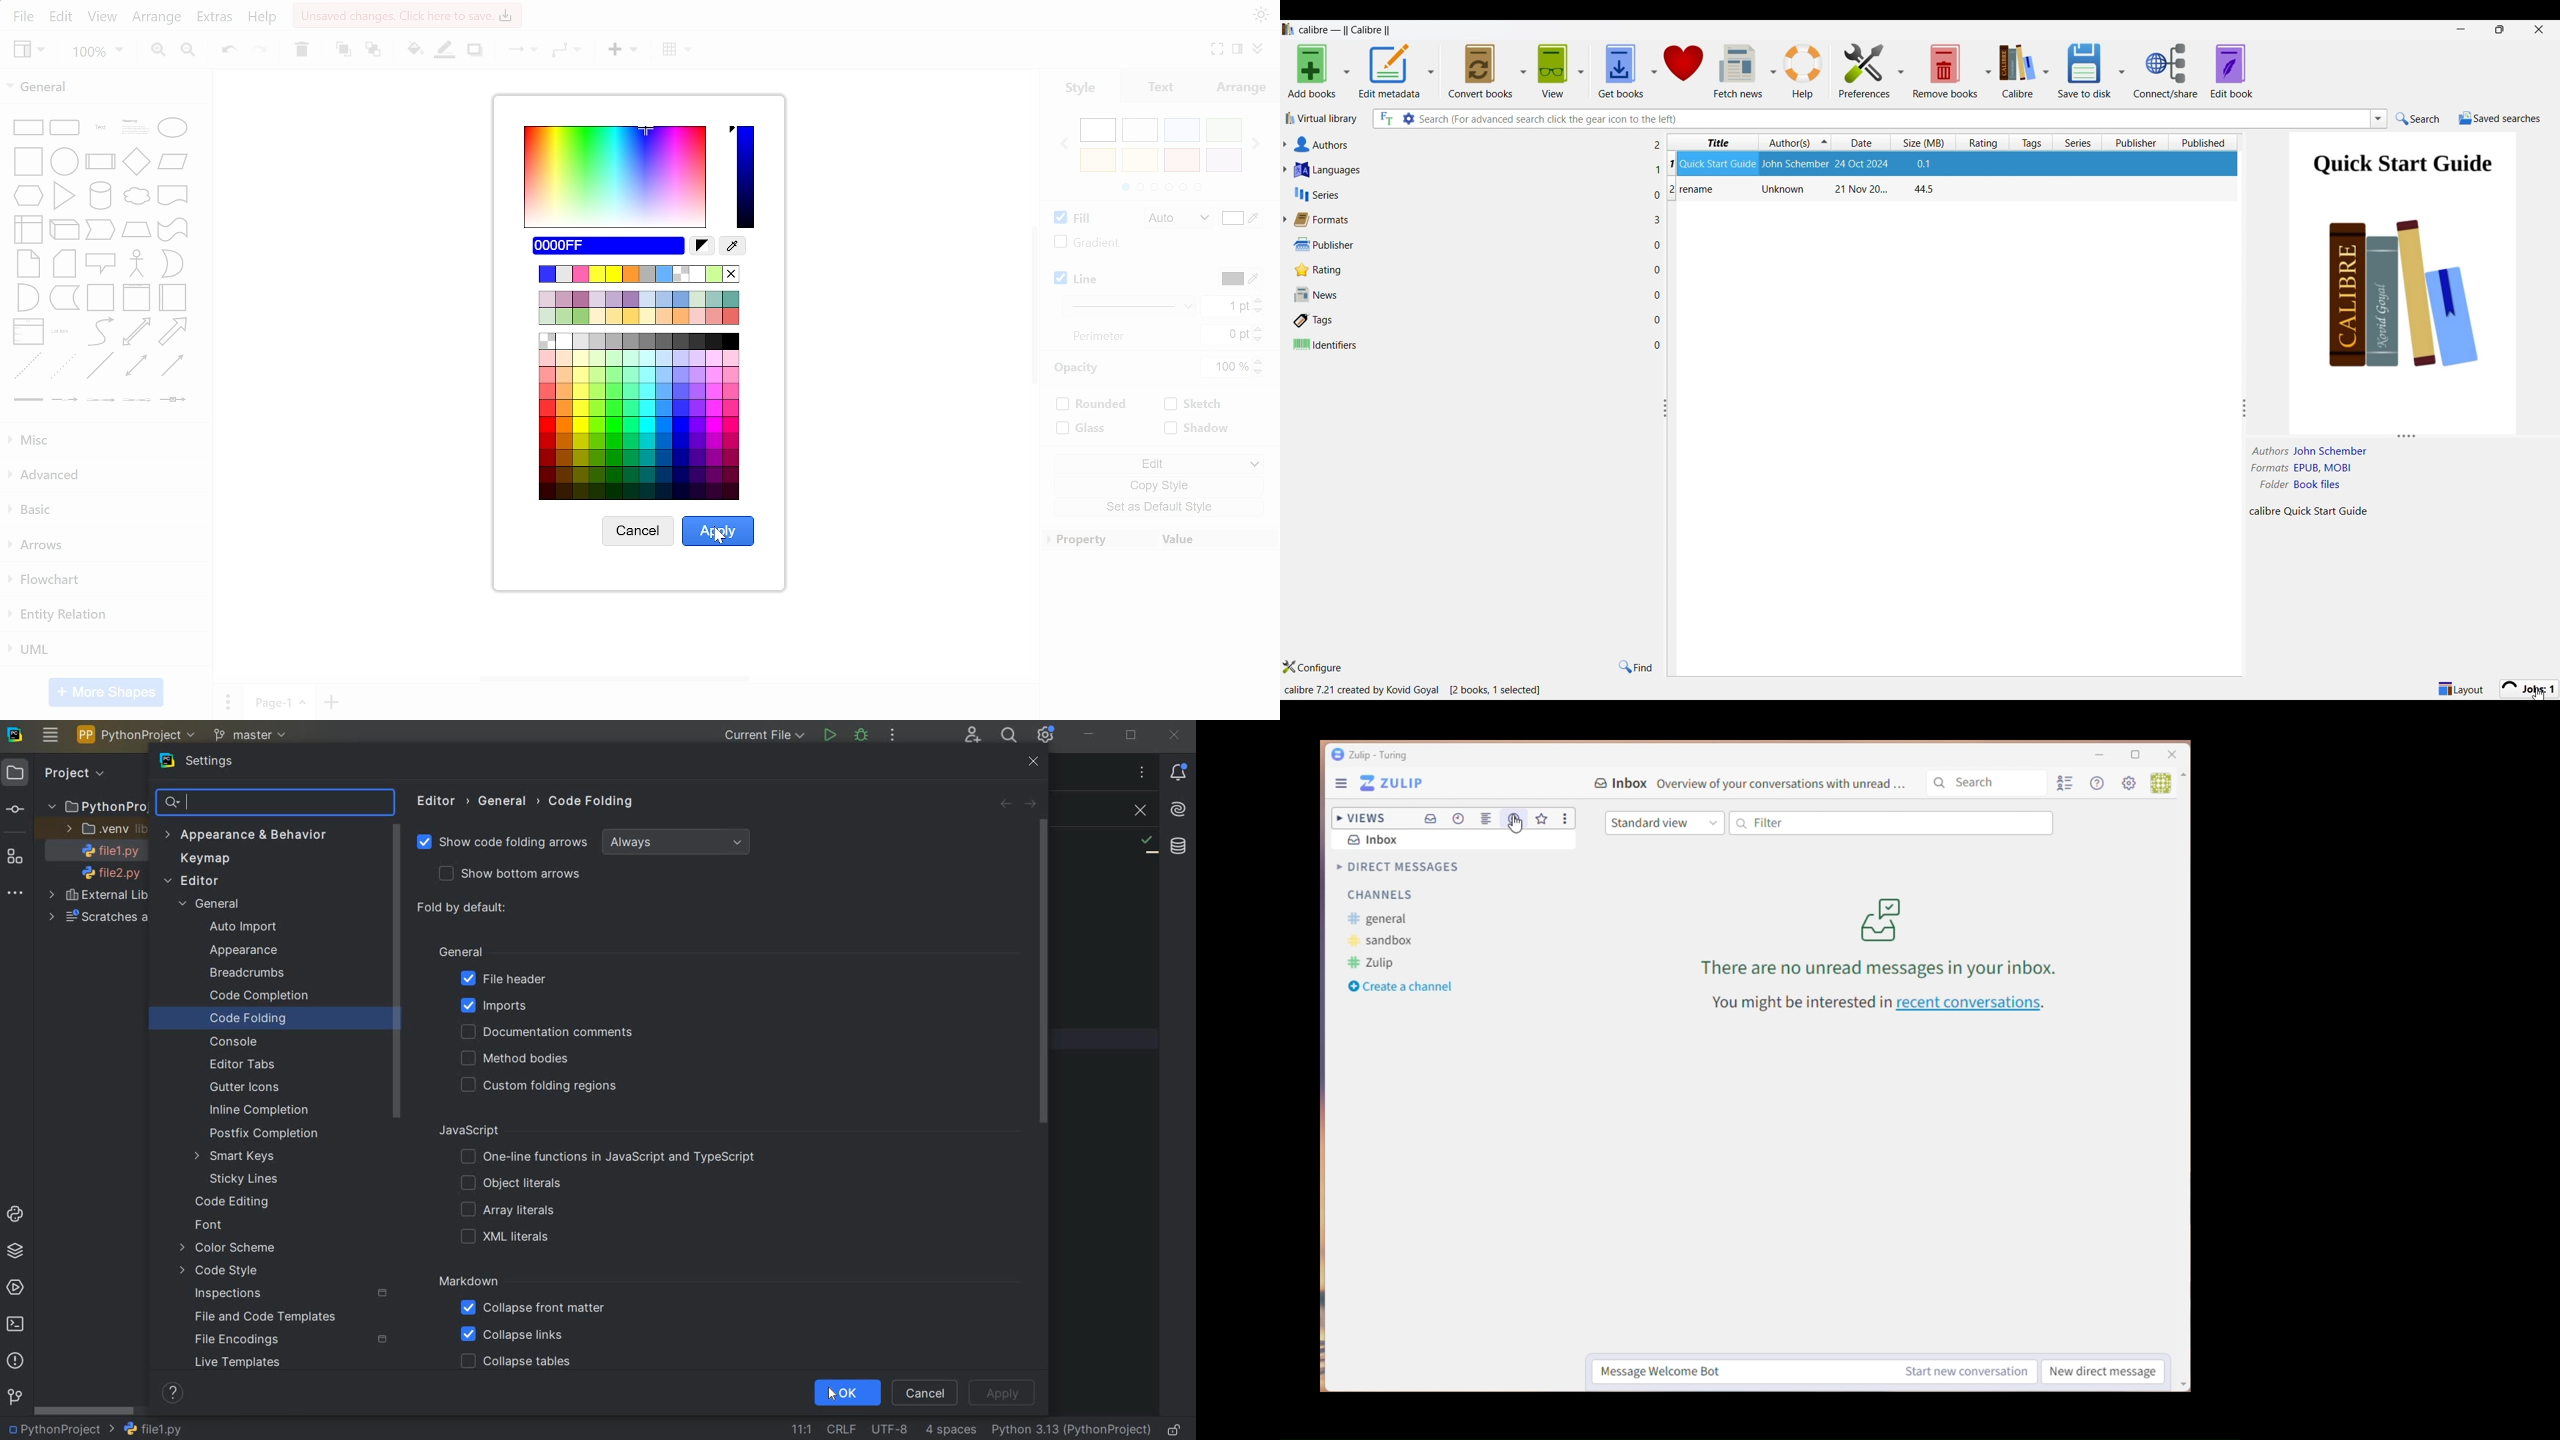 Image resolution: width=2576 pixels, height=1456 pixels. Describe the element at coordinates (1083, 243) in the screenshot. I see `gradient` at that location.